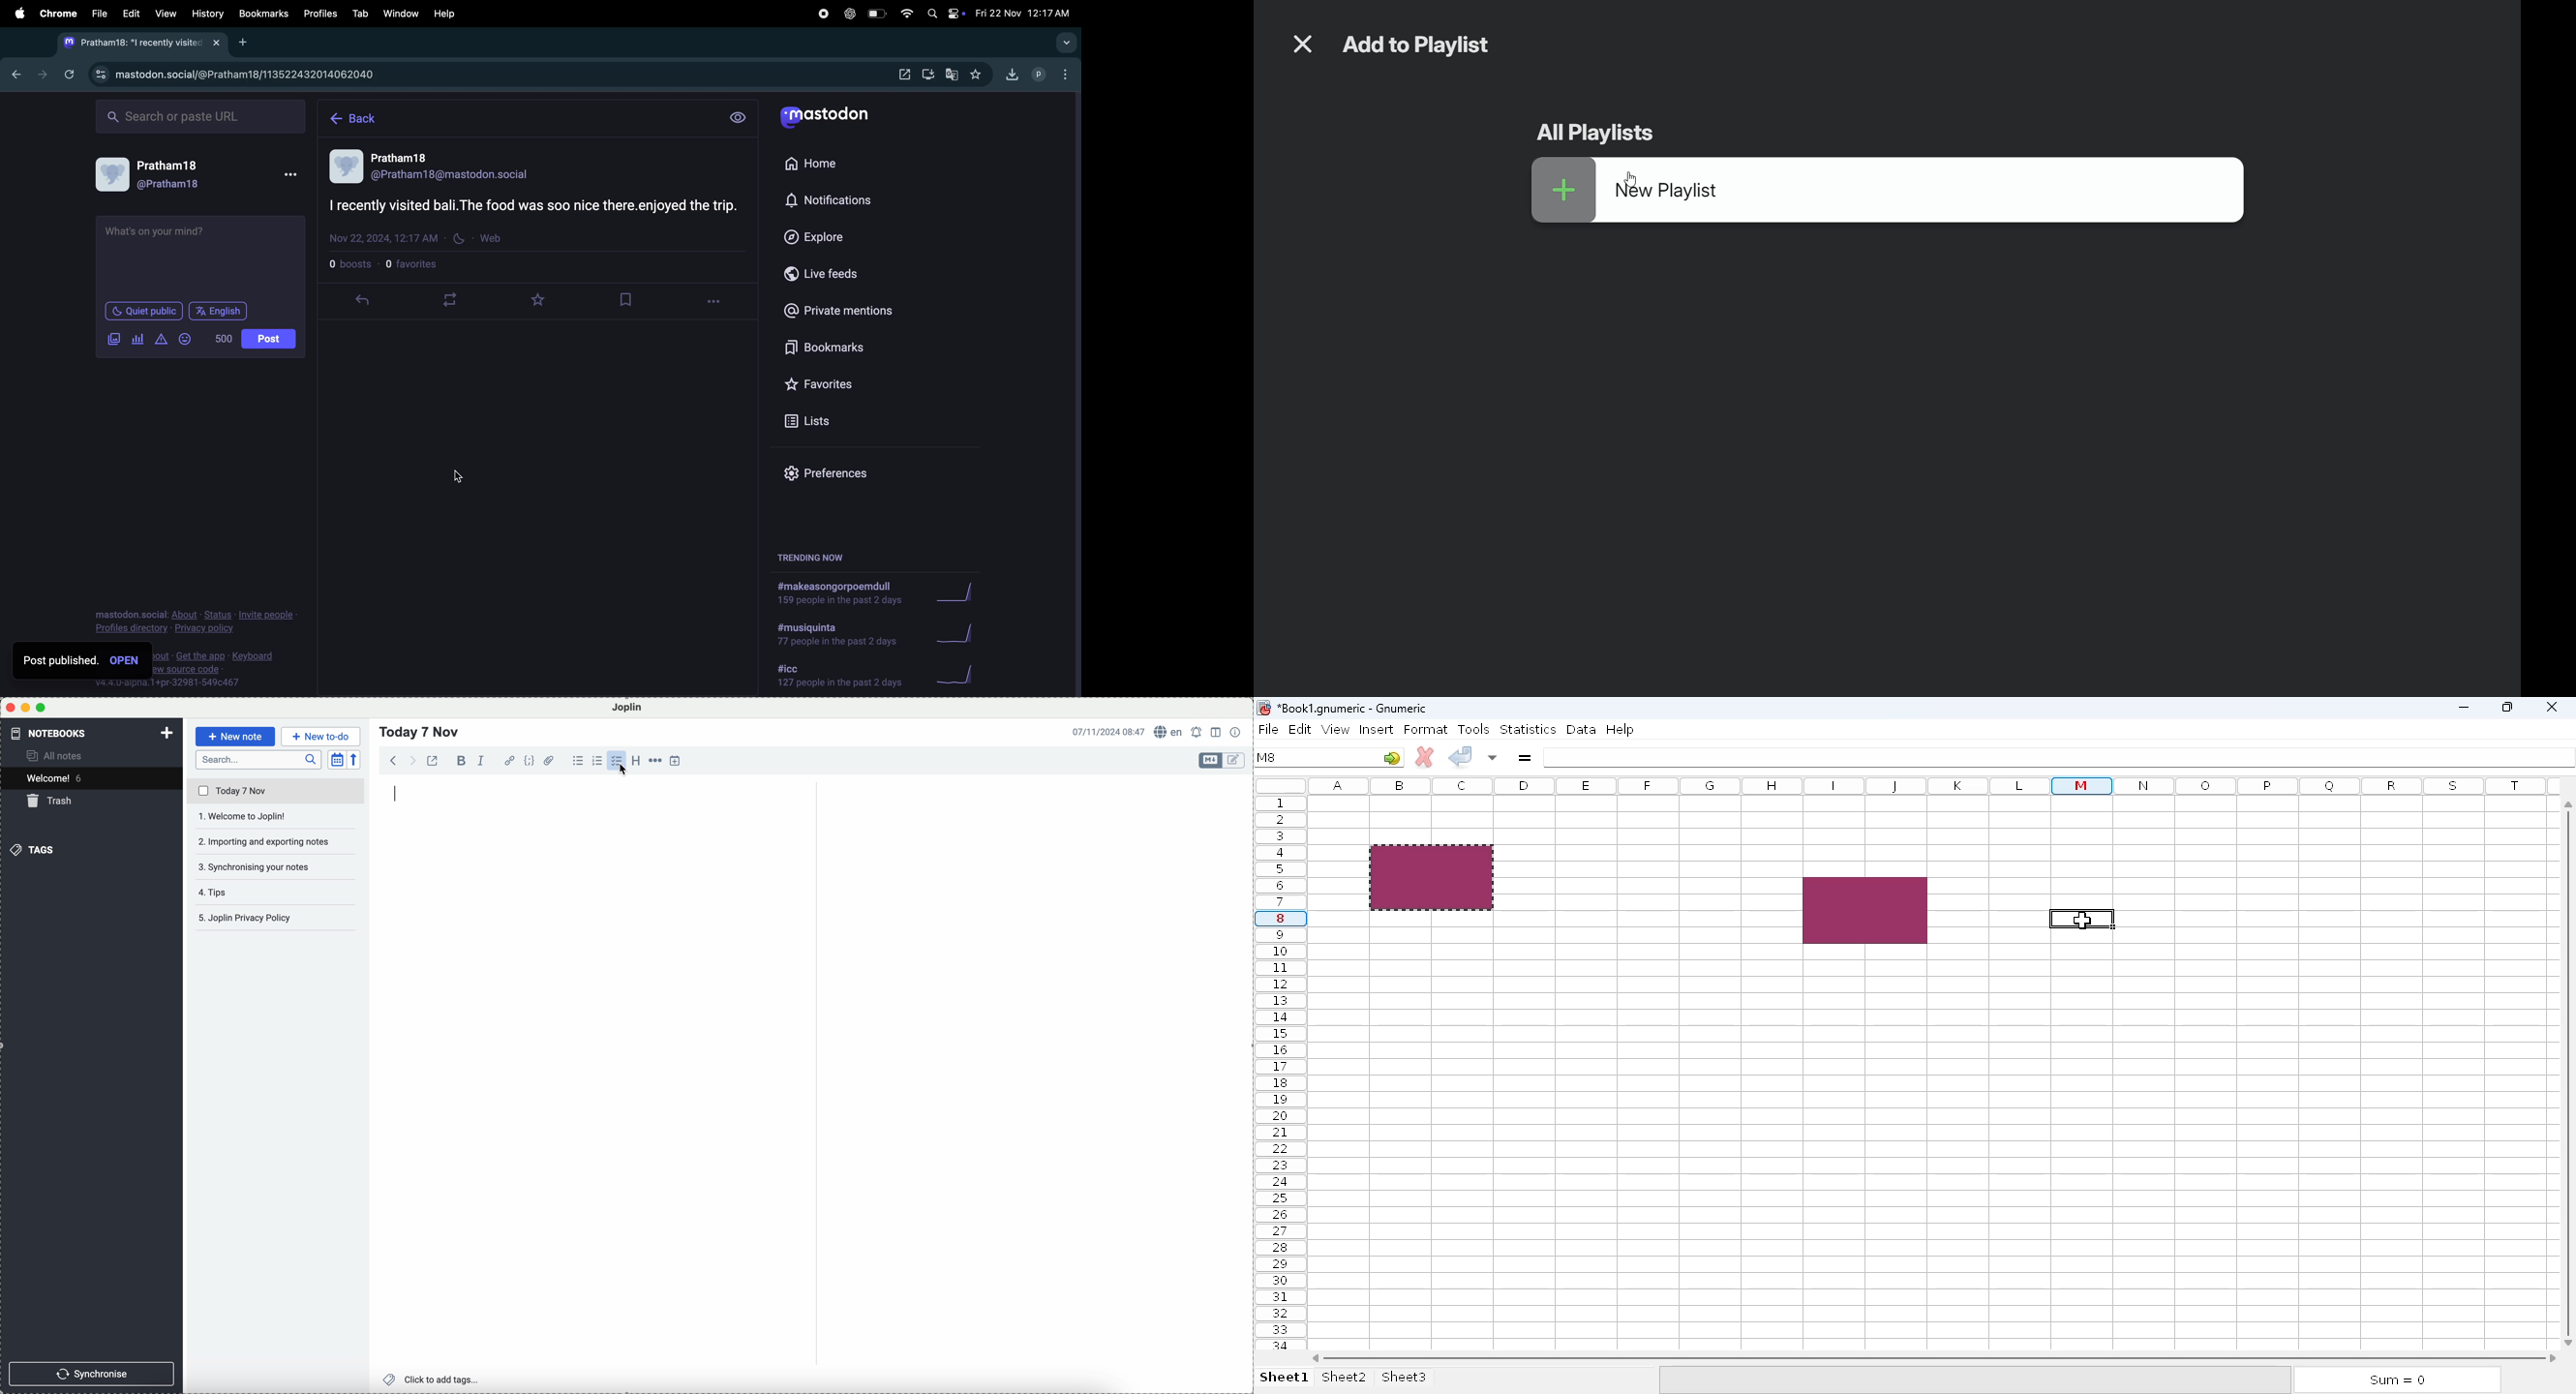 The image size is (2576, 1400). What do you see at coordinates (1235, 761) in the screenshot?
I see `toggle editors` at bounding box center [1235, 761].